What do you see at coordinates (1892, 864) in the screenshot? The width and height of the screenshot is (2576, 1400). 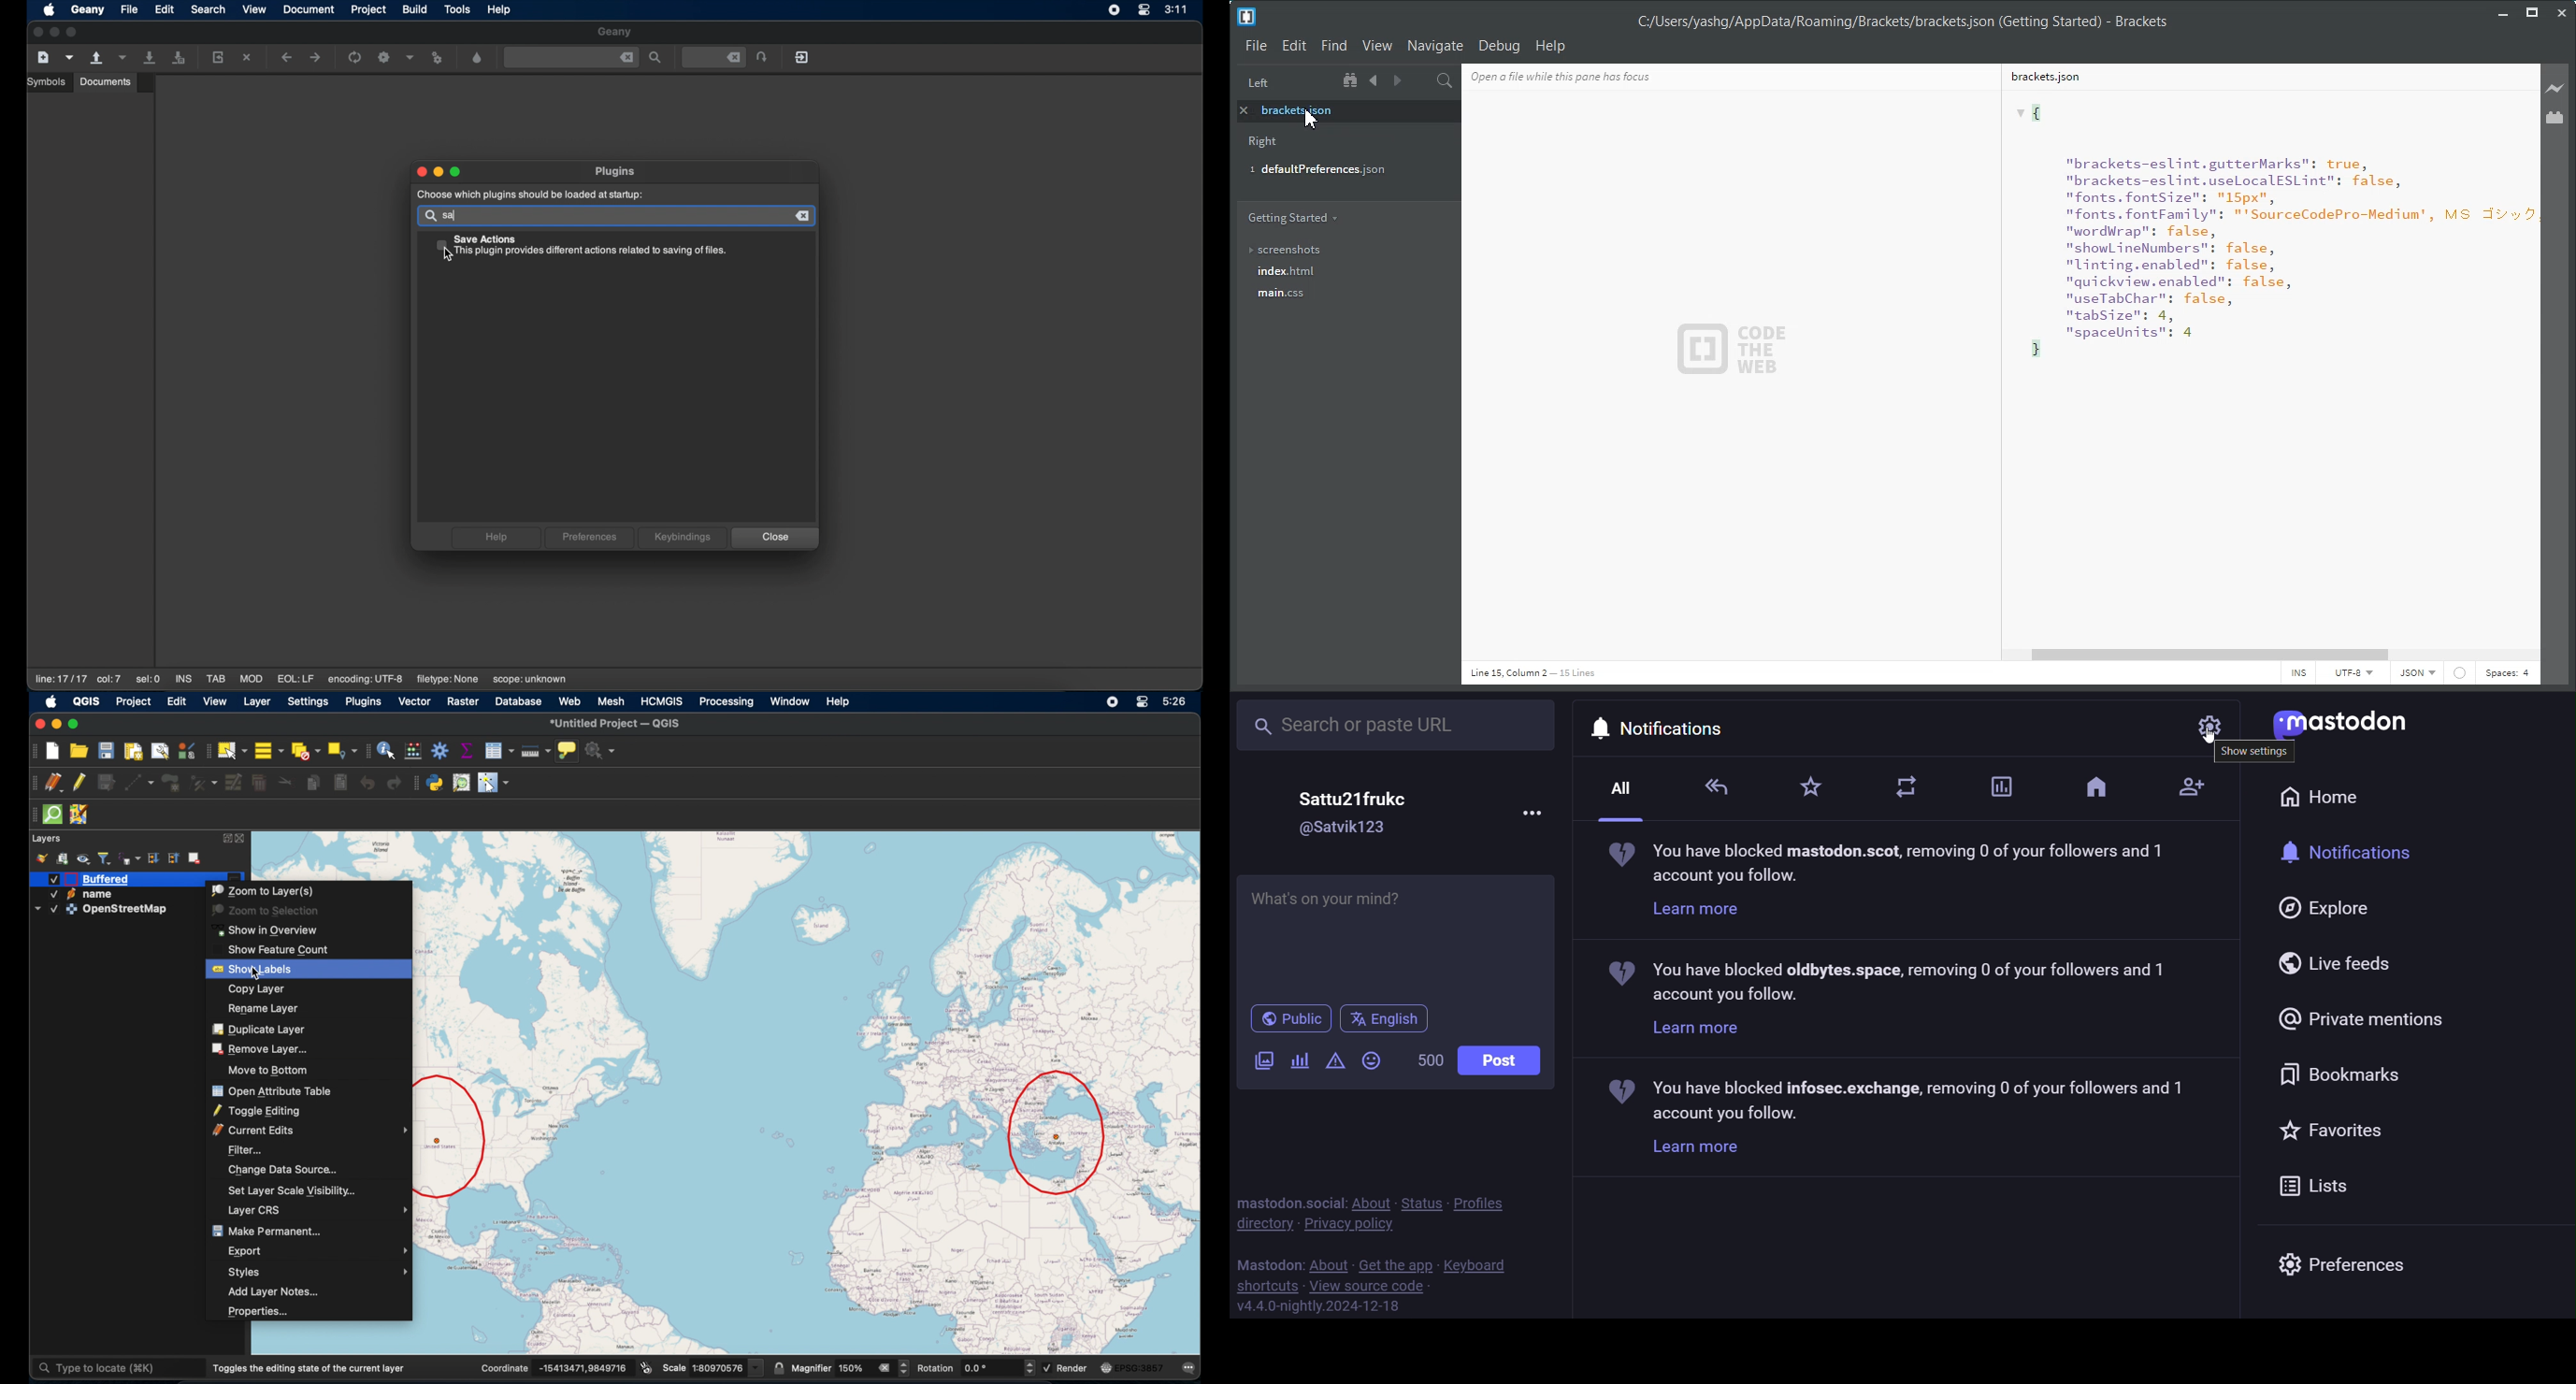 I see `You have blocked mastodon.scot, removing 0 of your followers and 1account you follow.` at bounding box center [1892, 864].